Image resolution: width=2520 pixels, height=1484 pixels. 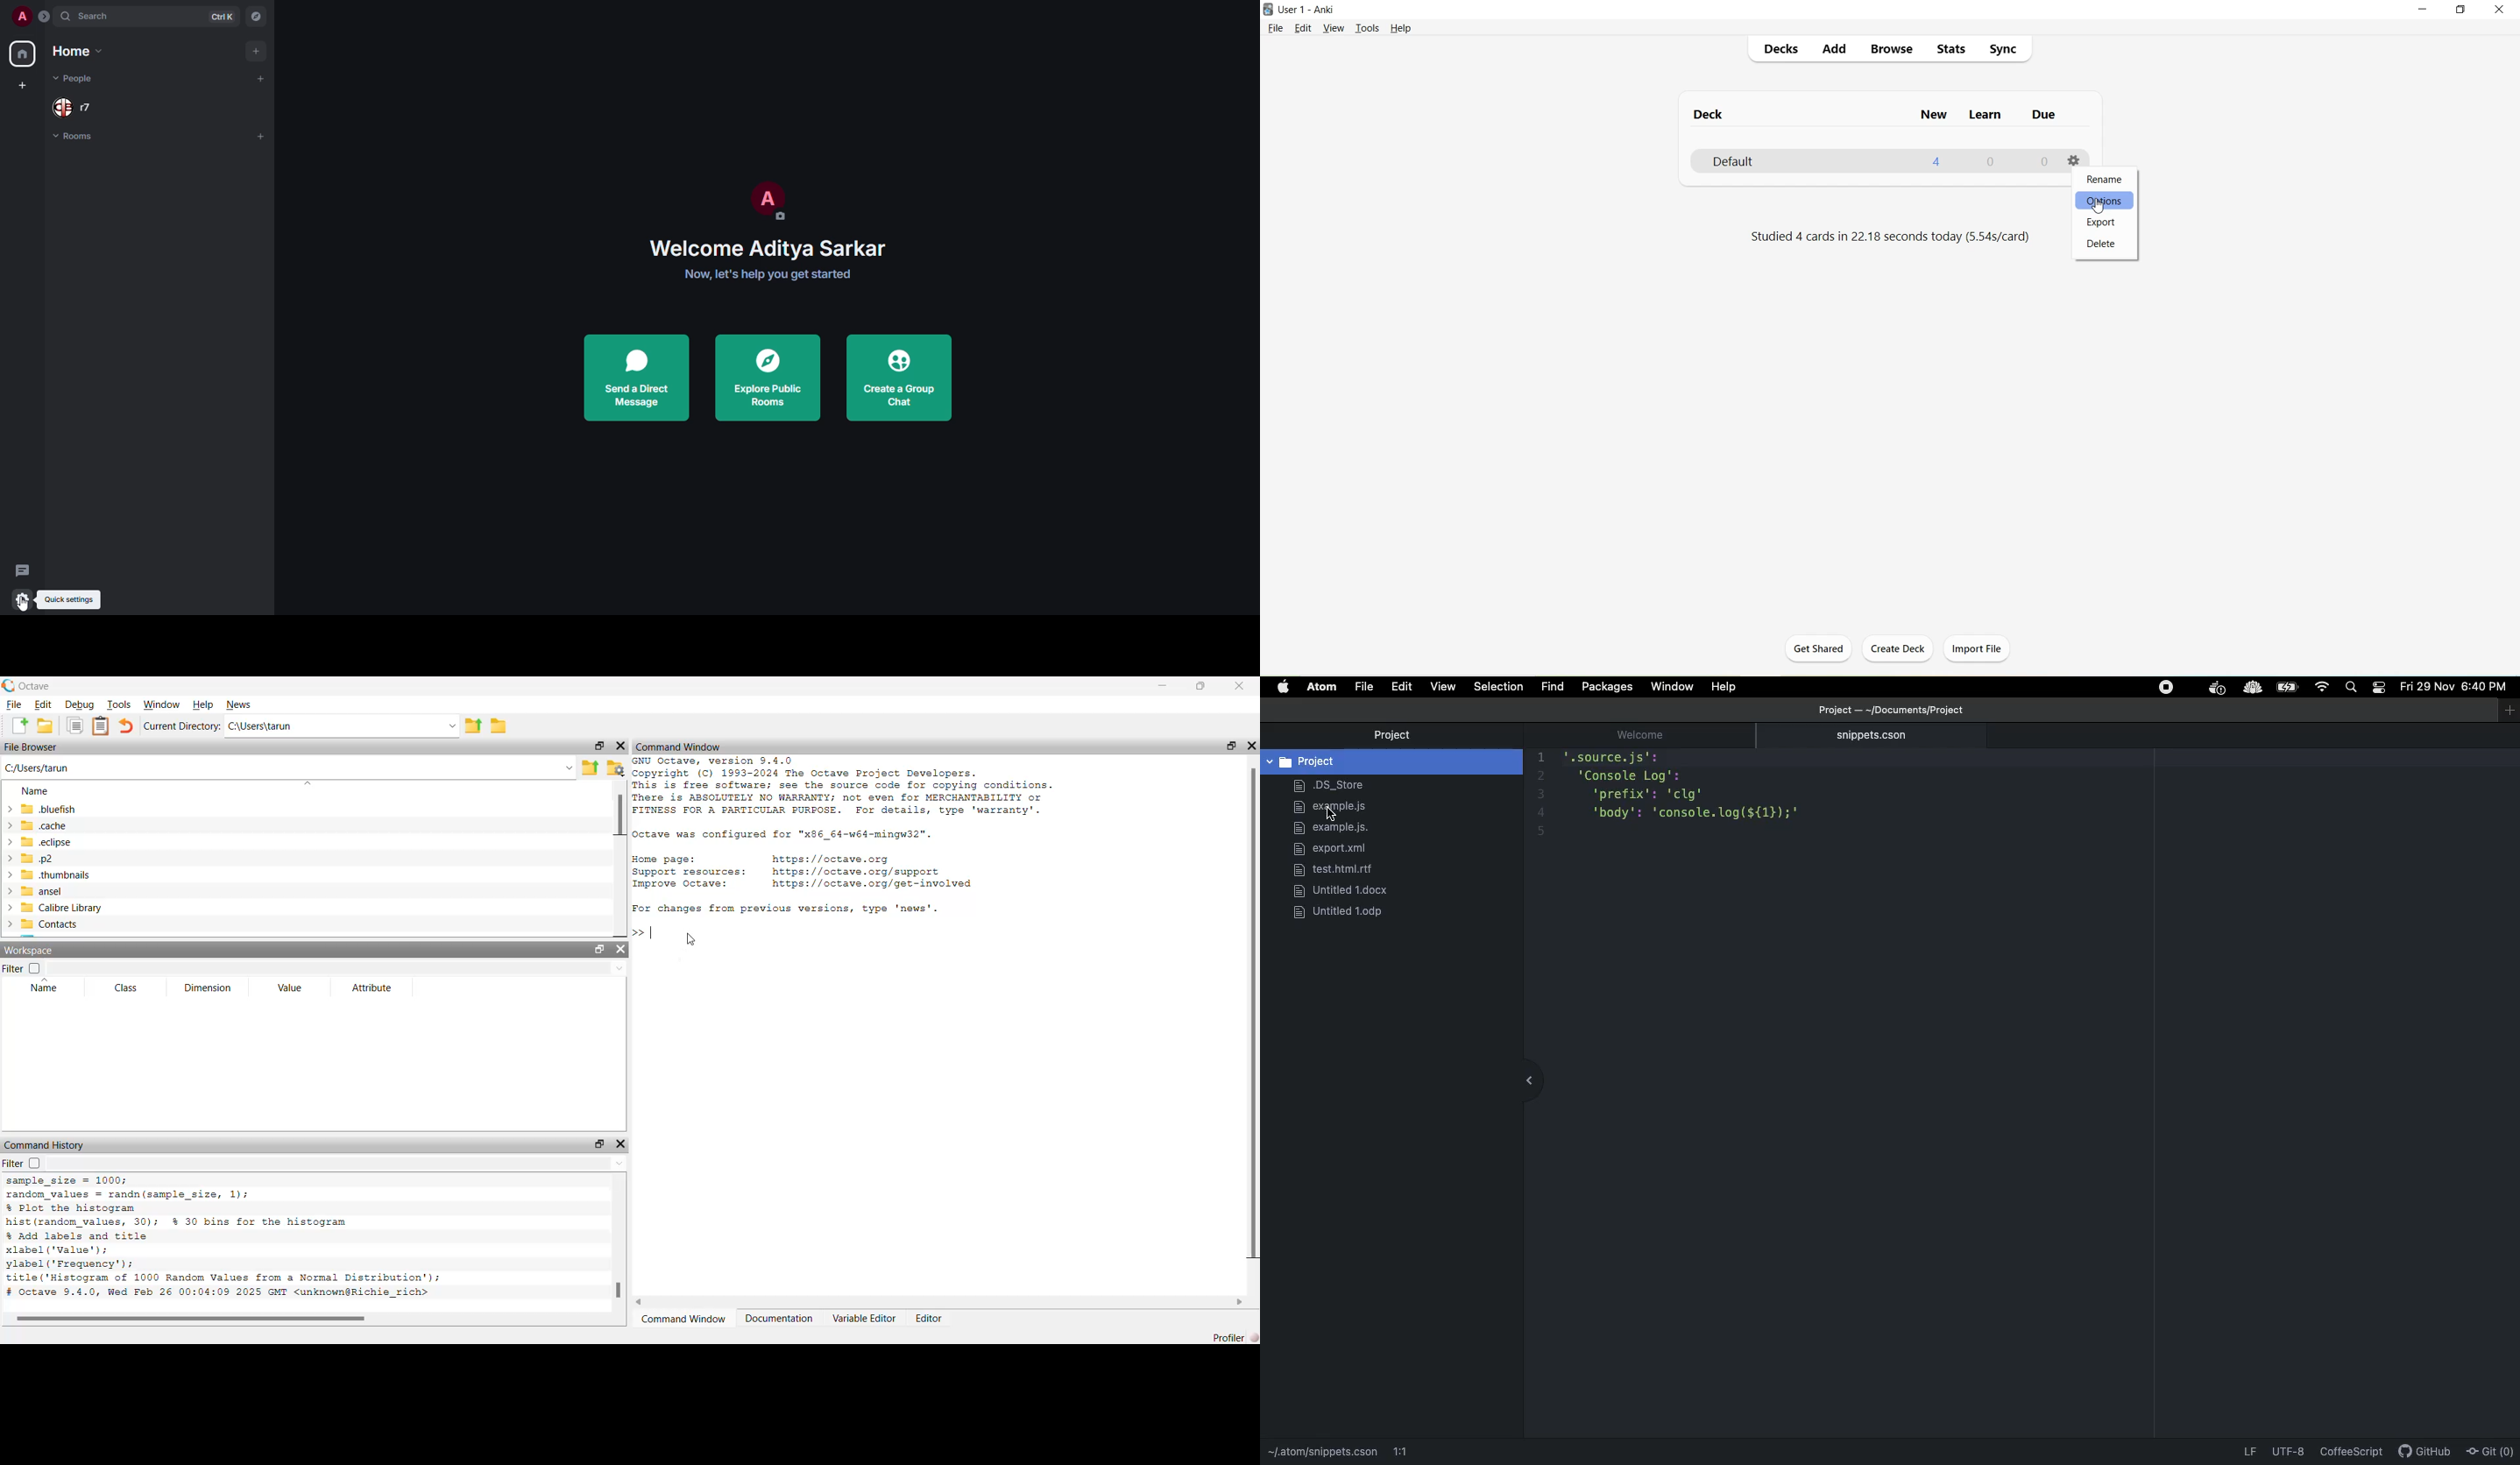 What do you see at coordinates (1894, 237) in the screenshot?
I see `Studied 4 cards in 22.18 seconds today (5.54s/card)` at bounding box center [1894, 237].